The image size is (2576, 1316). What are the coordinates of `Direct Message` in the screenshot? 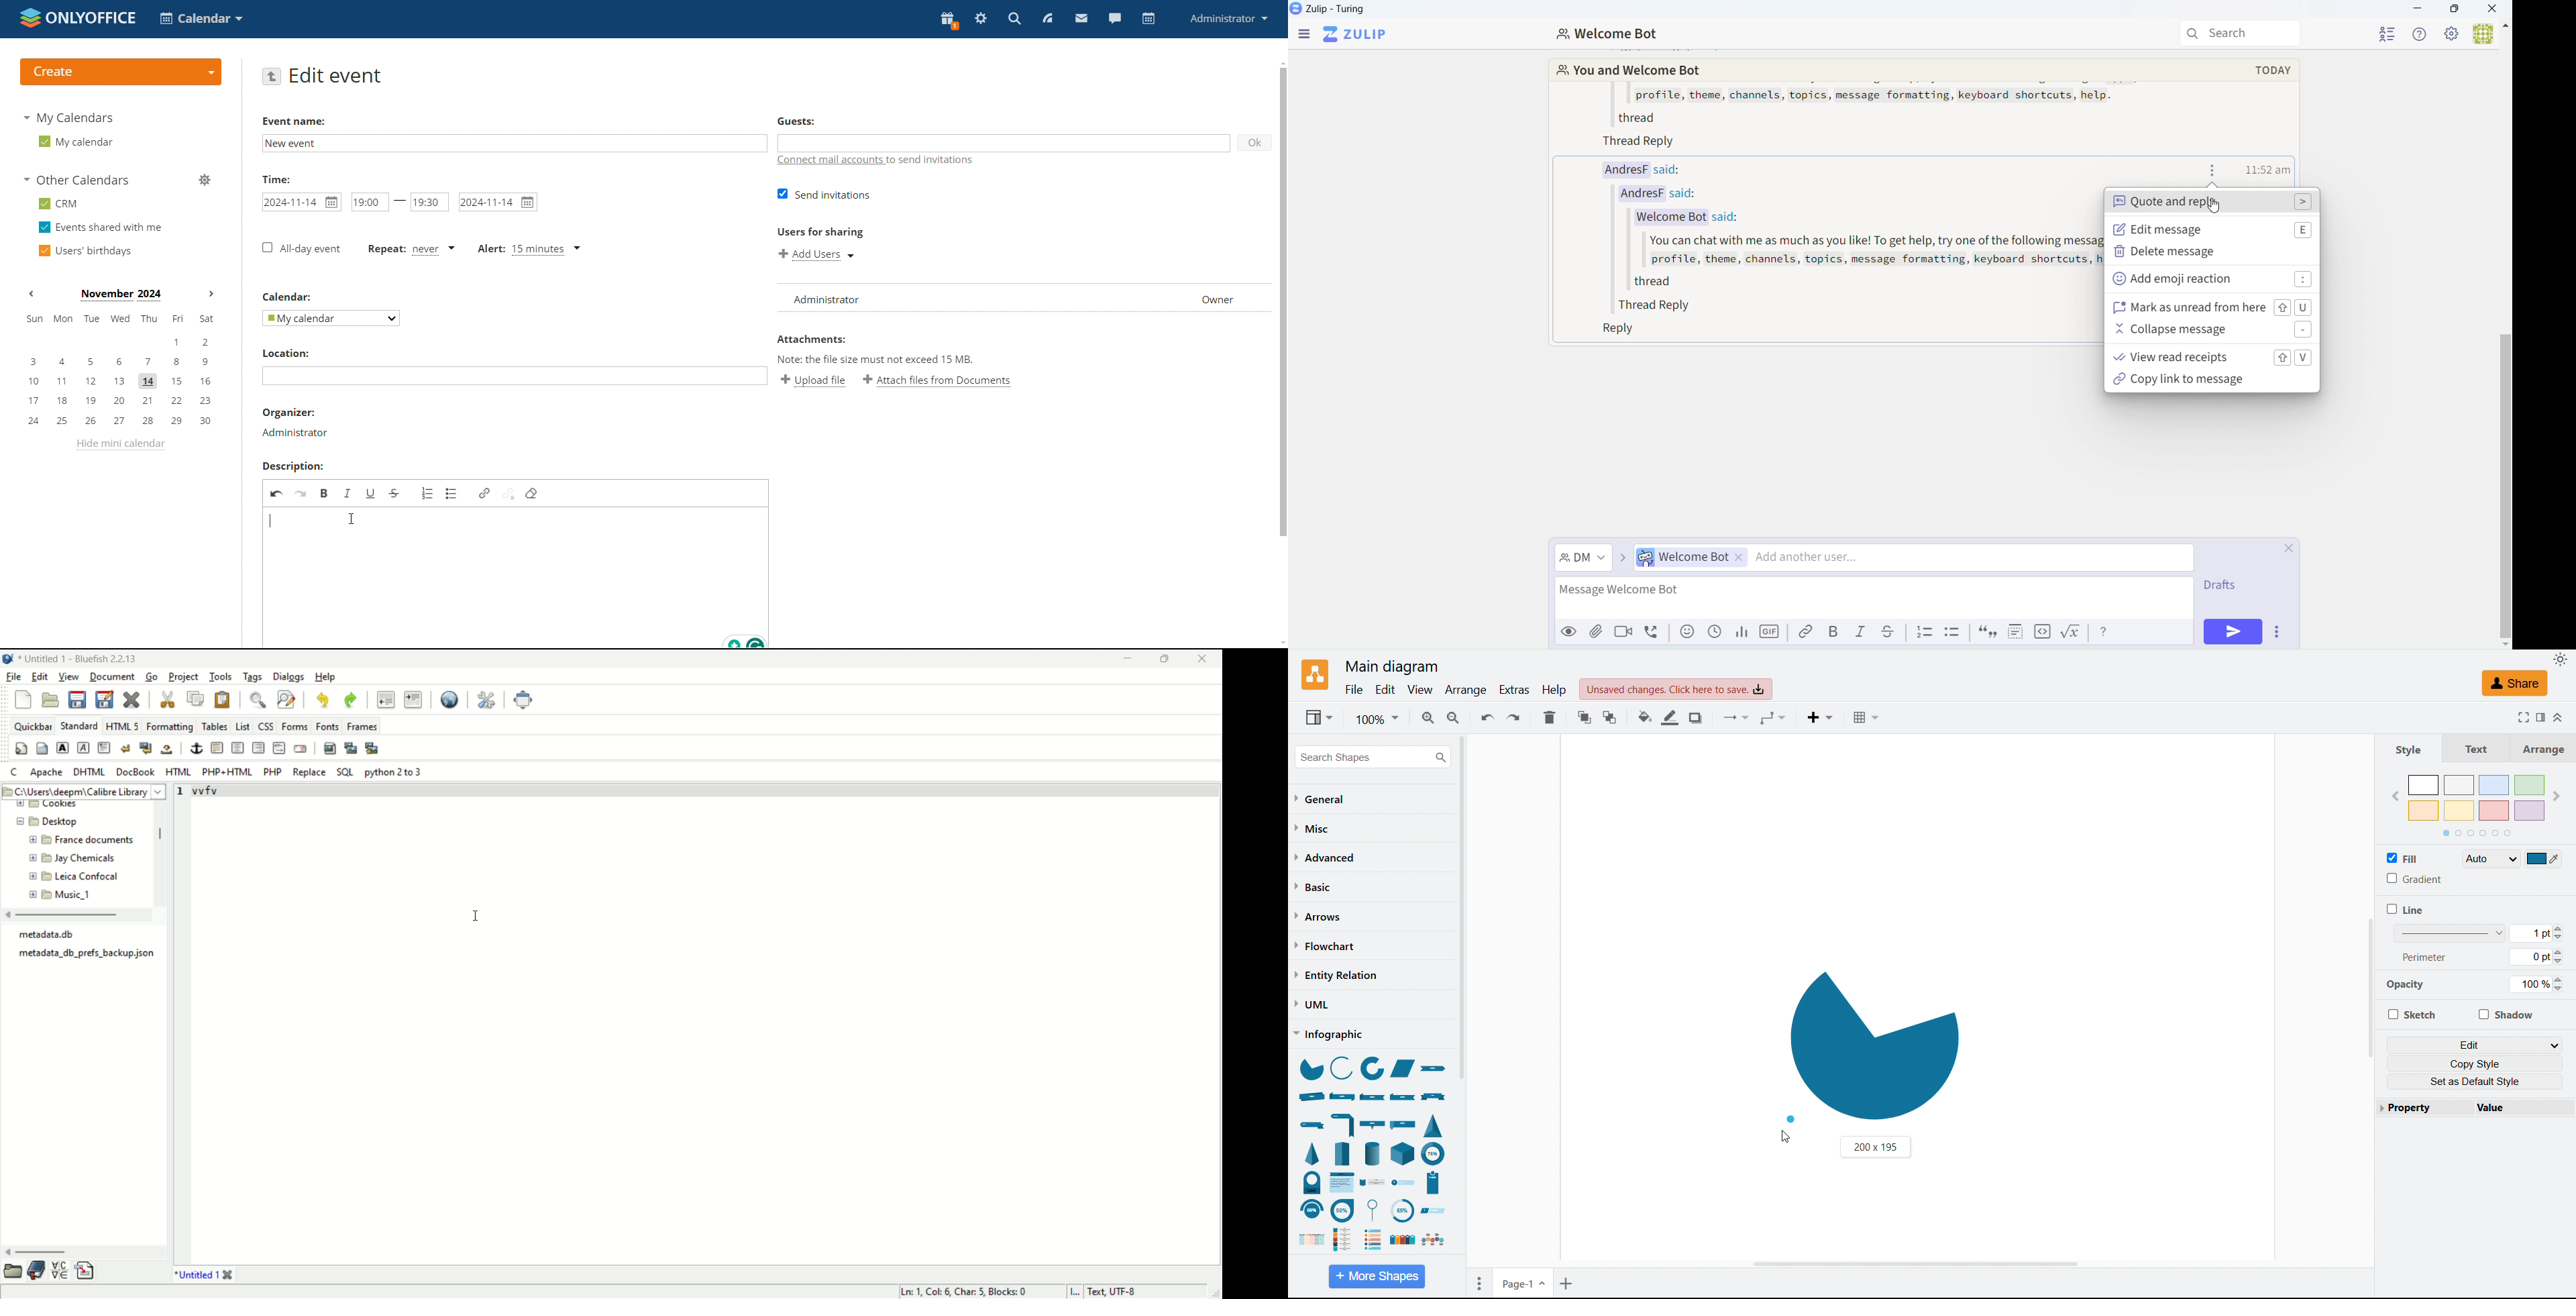 It's located at (1912, 558).